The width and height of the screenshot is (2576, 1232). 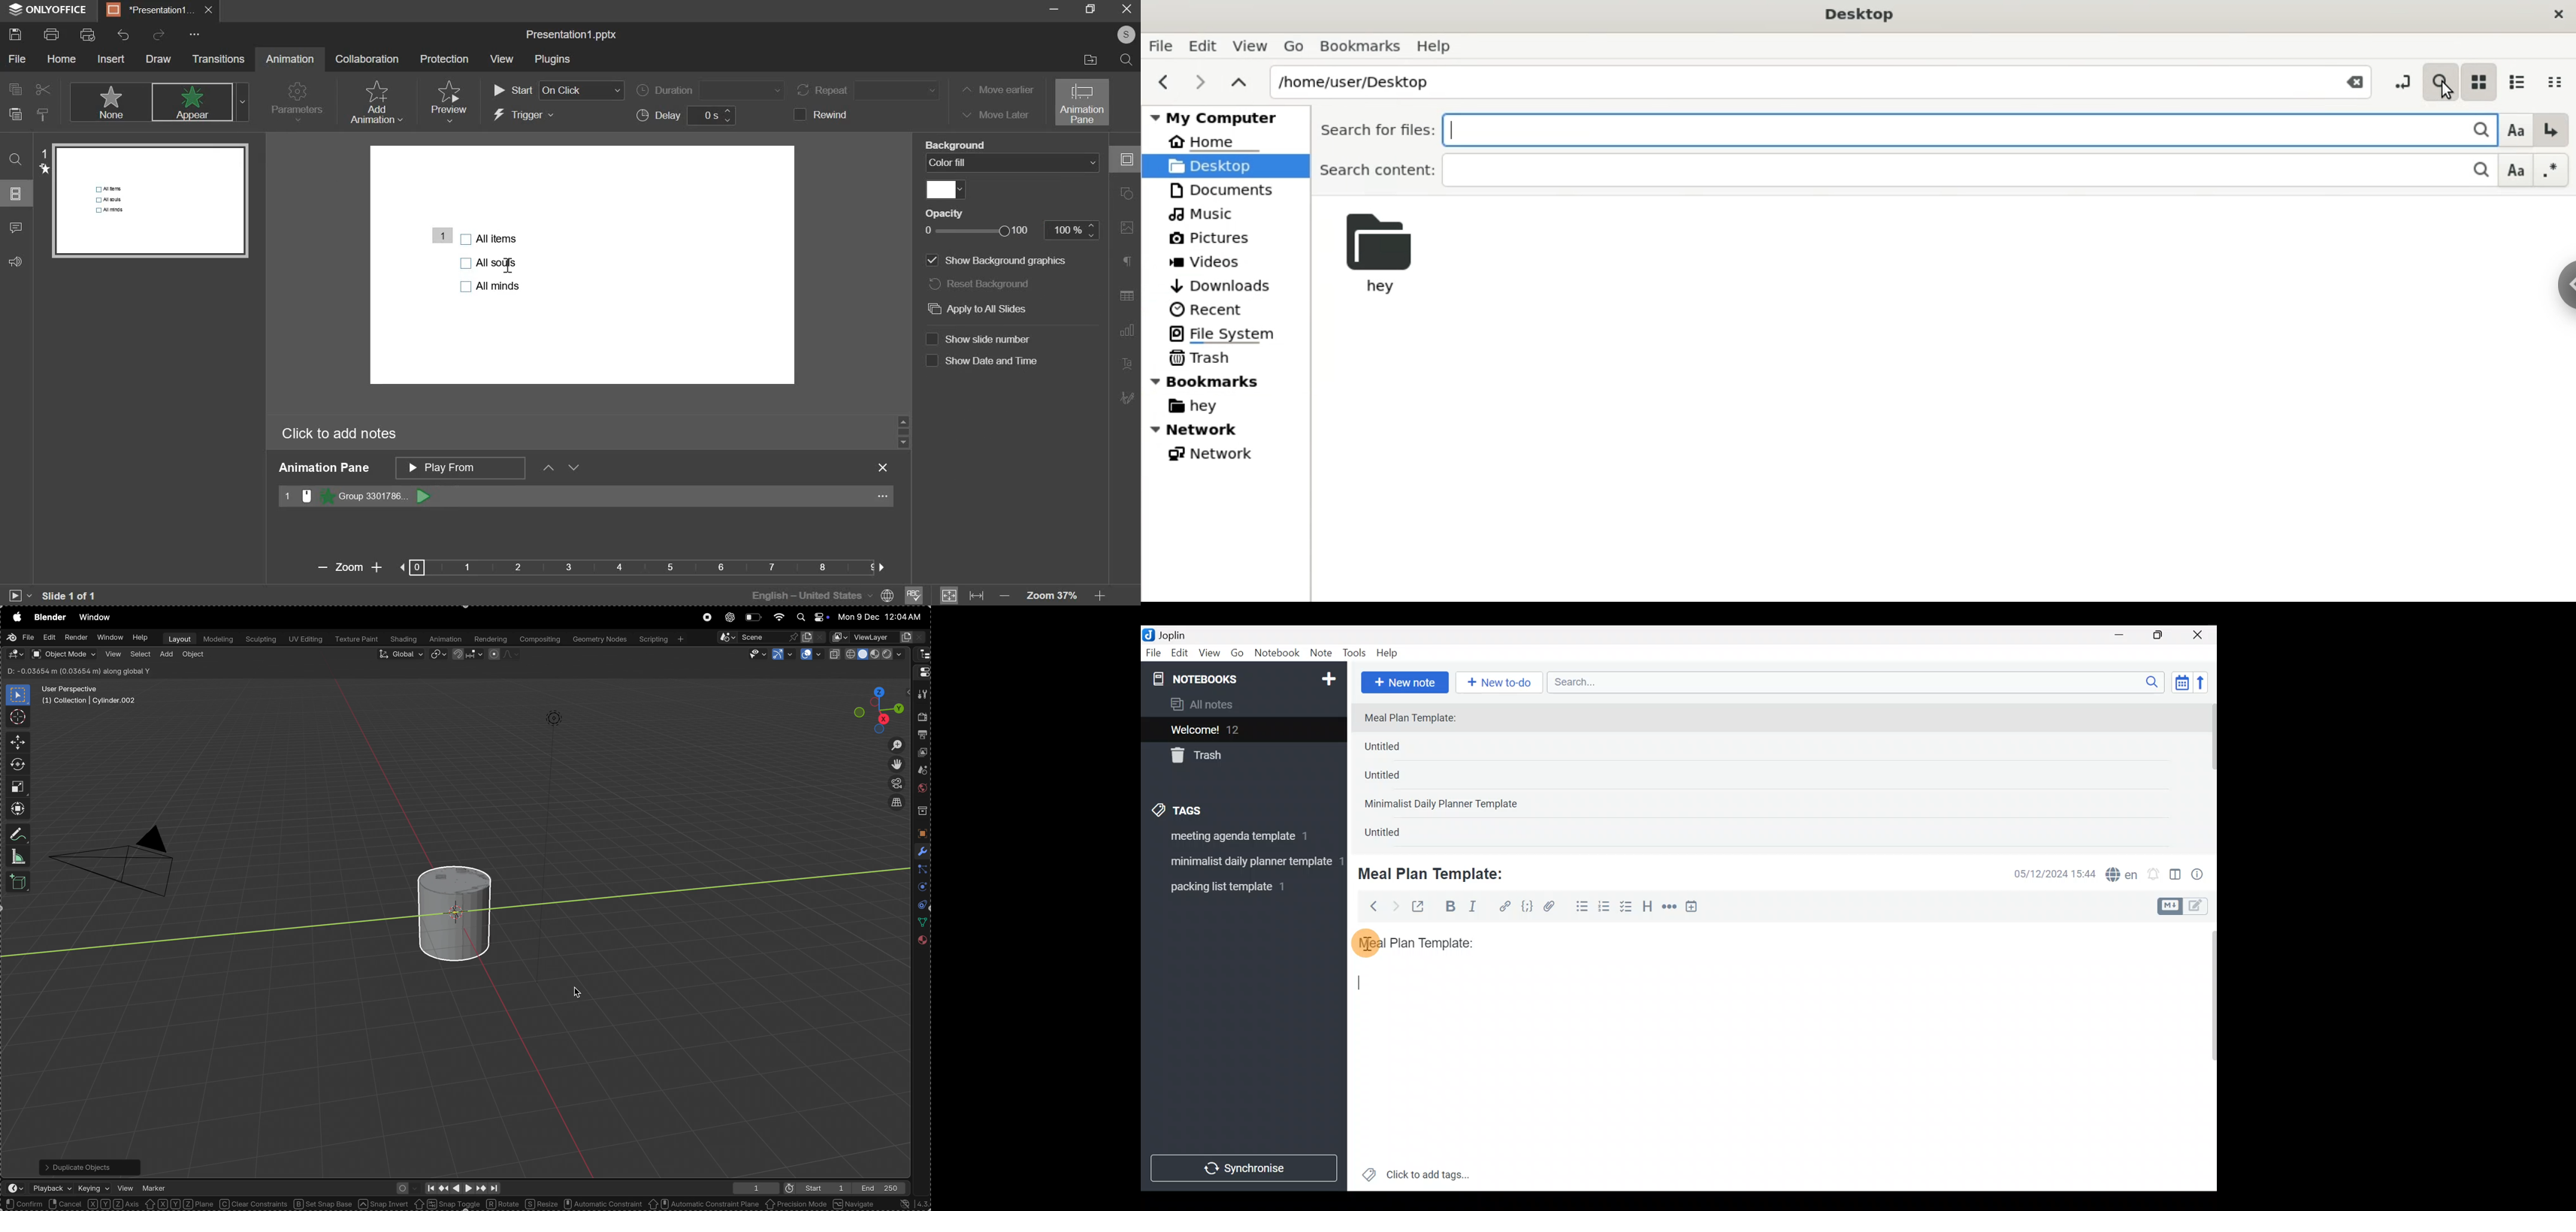 What do you see at coordinates (1412, 941) in the screenshot?
I see `Meal plan template` at bounding box center [1412, 941].